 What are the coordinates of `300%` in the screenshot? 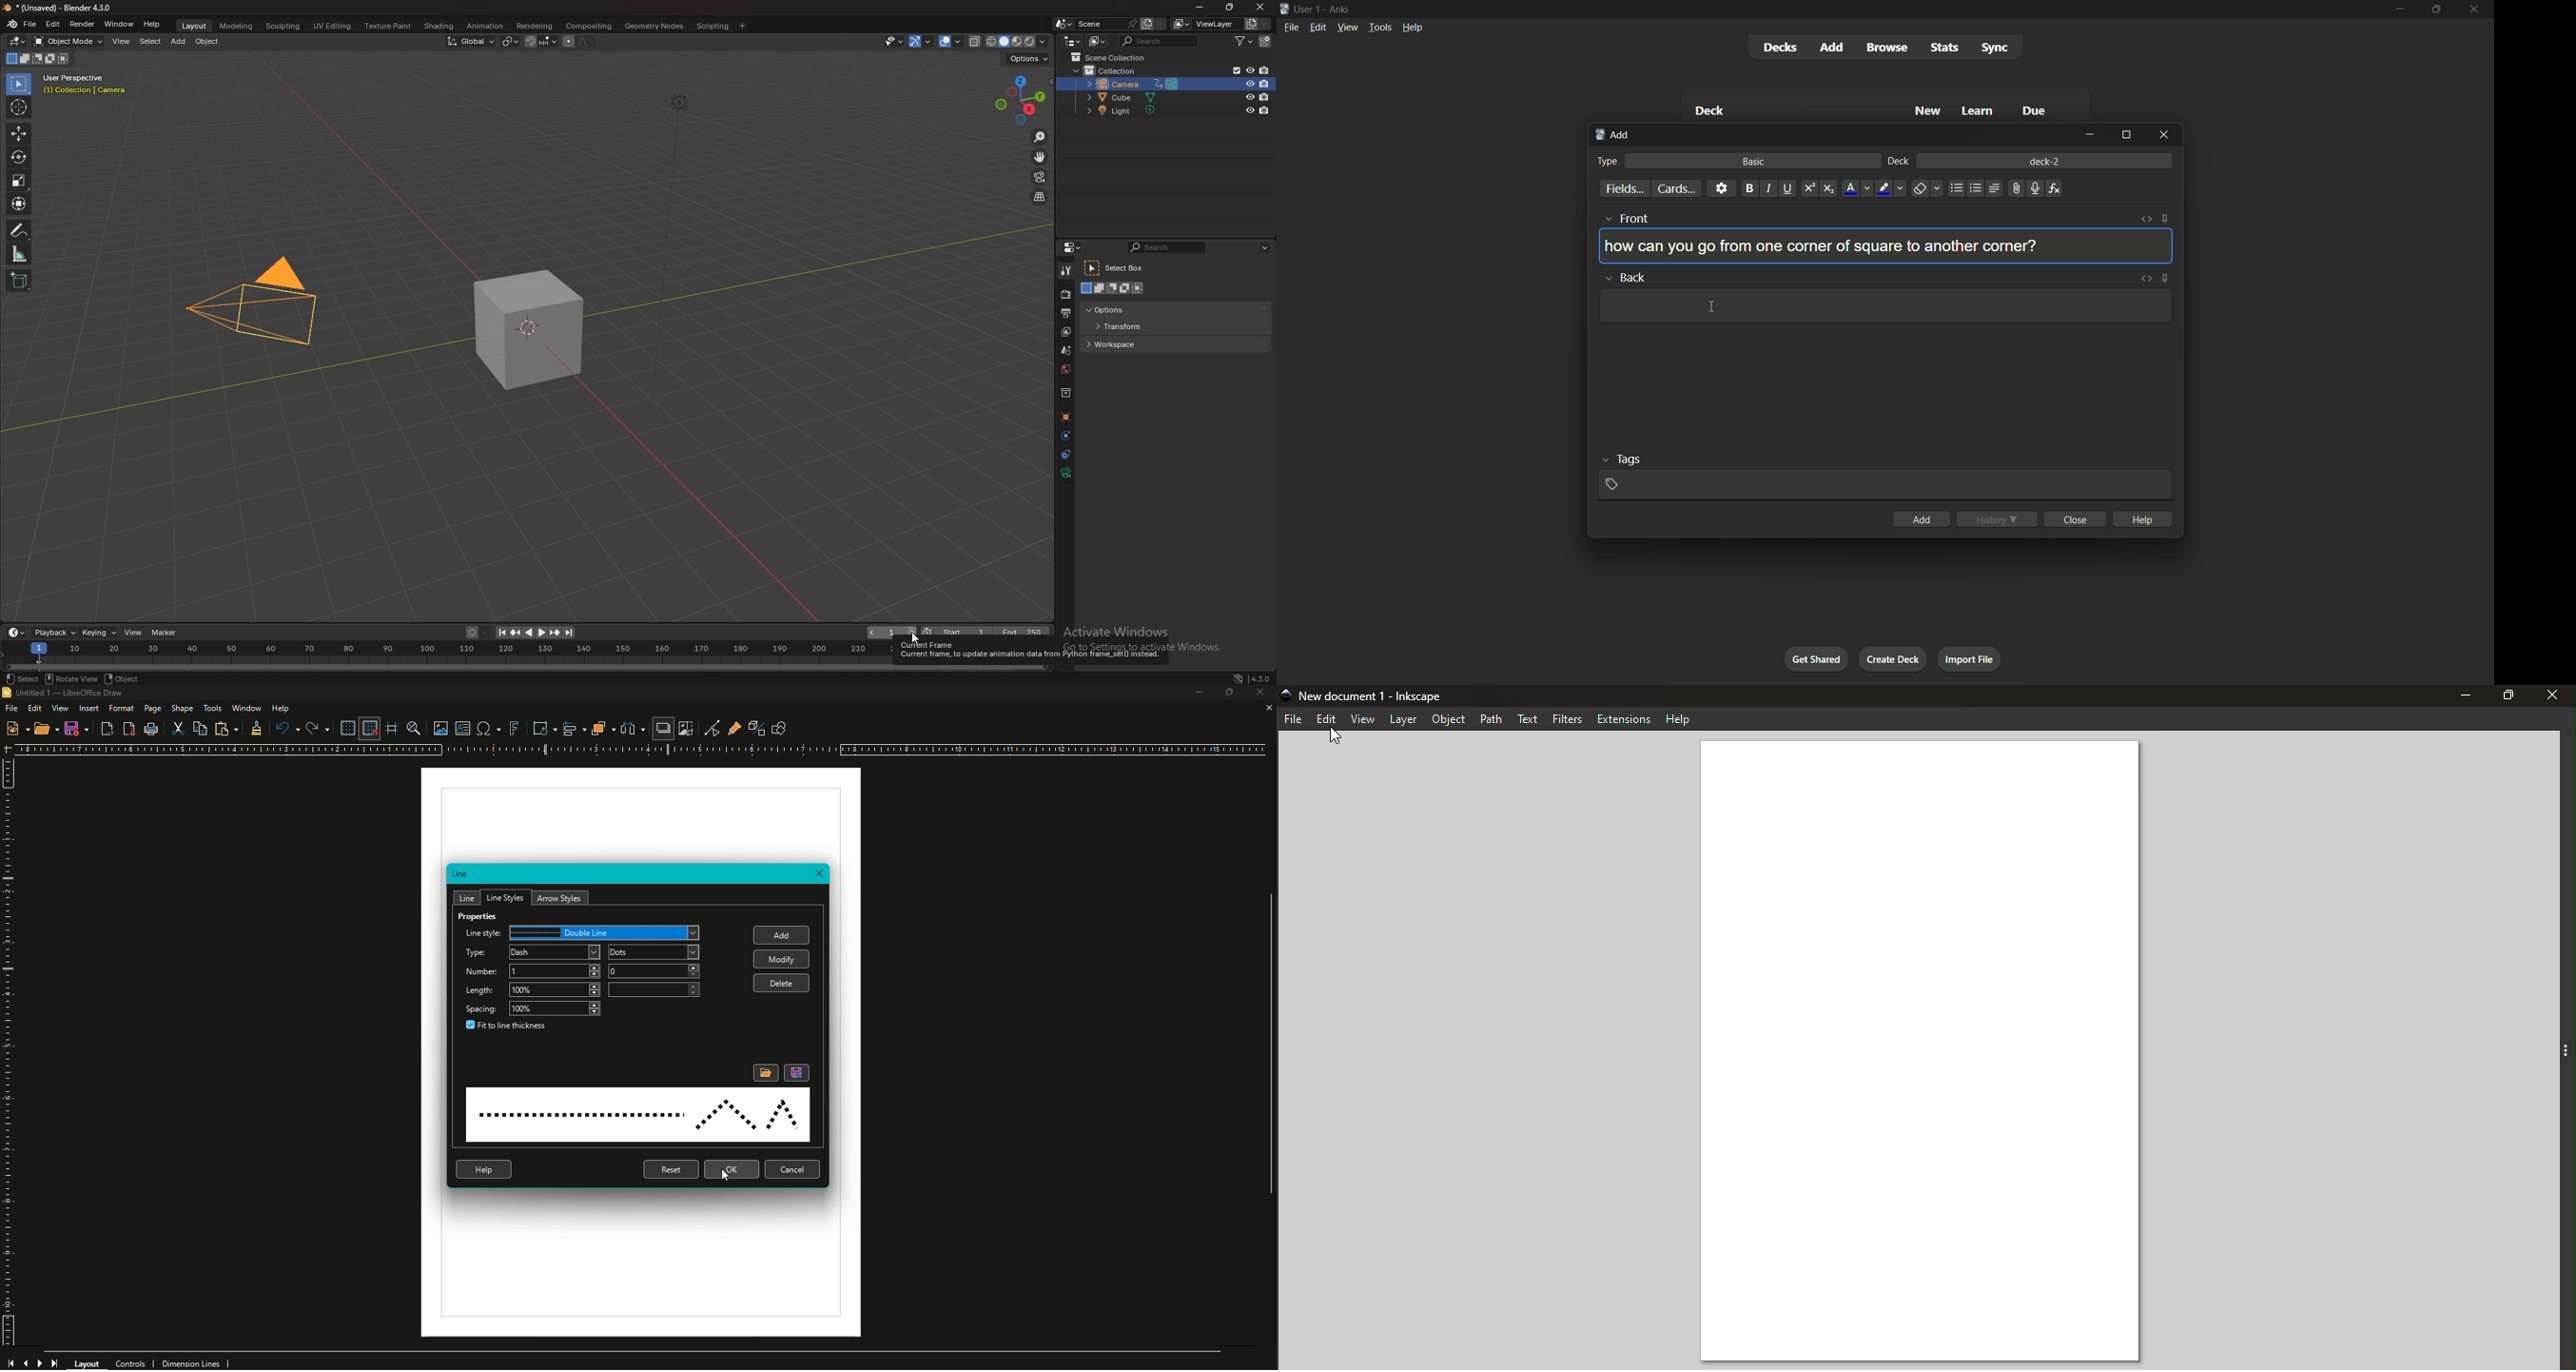 It's located at (555, 990).